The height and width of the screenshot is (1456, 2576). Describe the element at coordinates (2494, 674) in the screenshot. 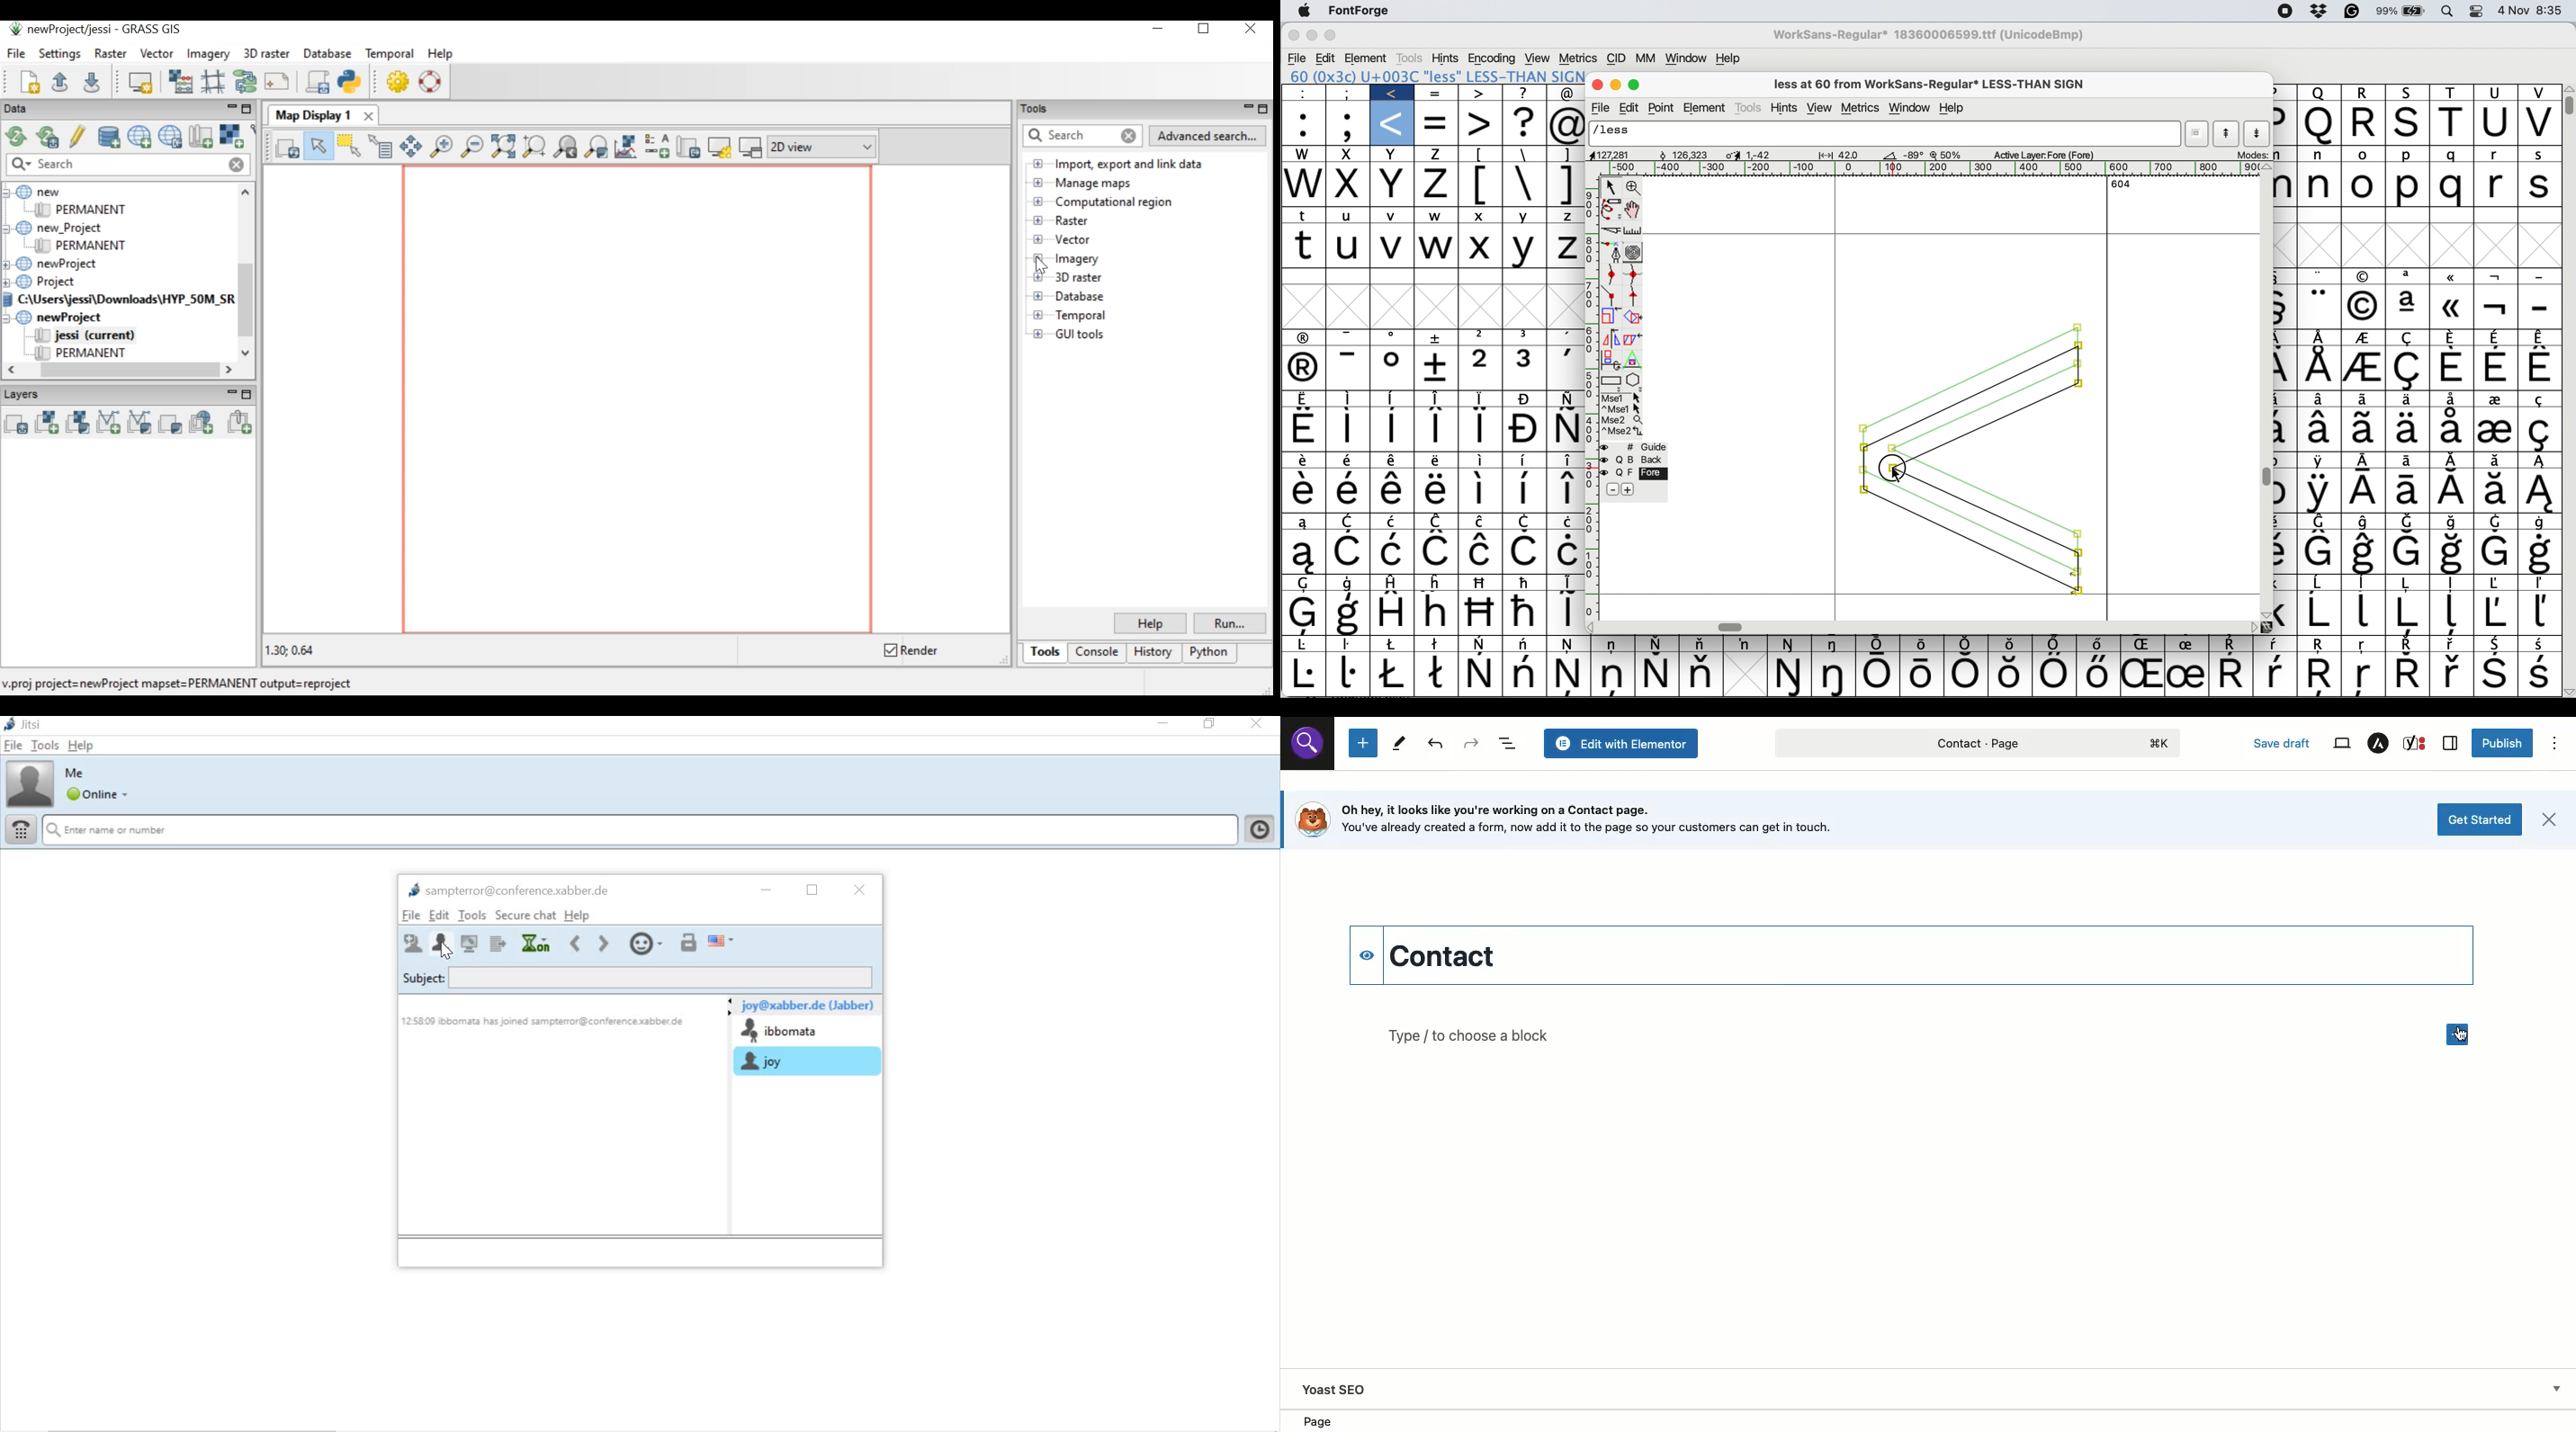

I see `Symbol` at that location.